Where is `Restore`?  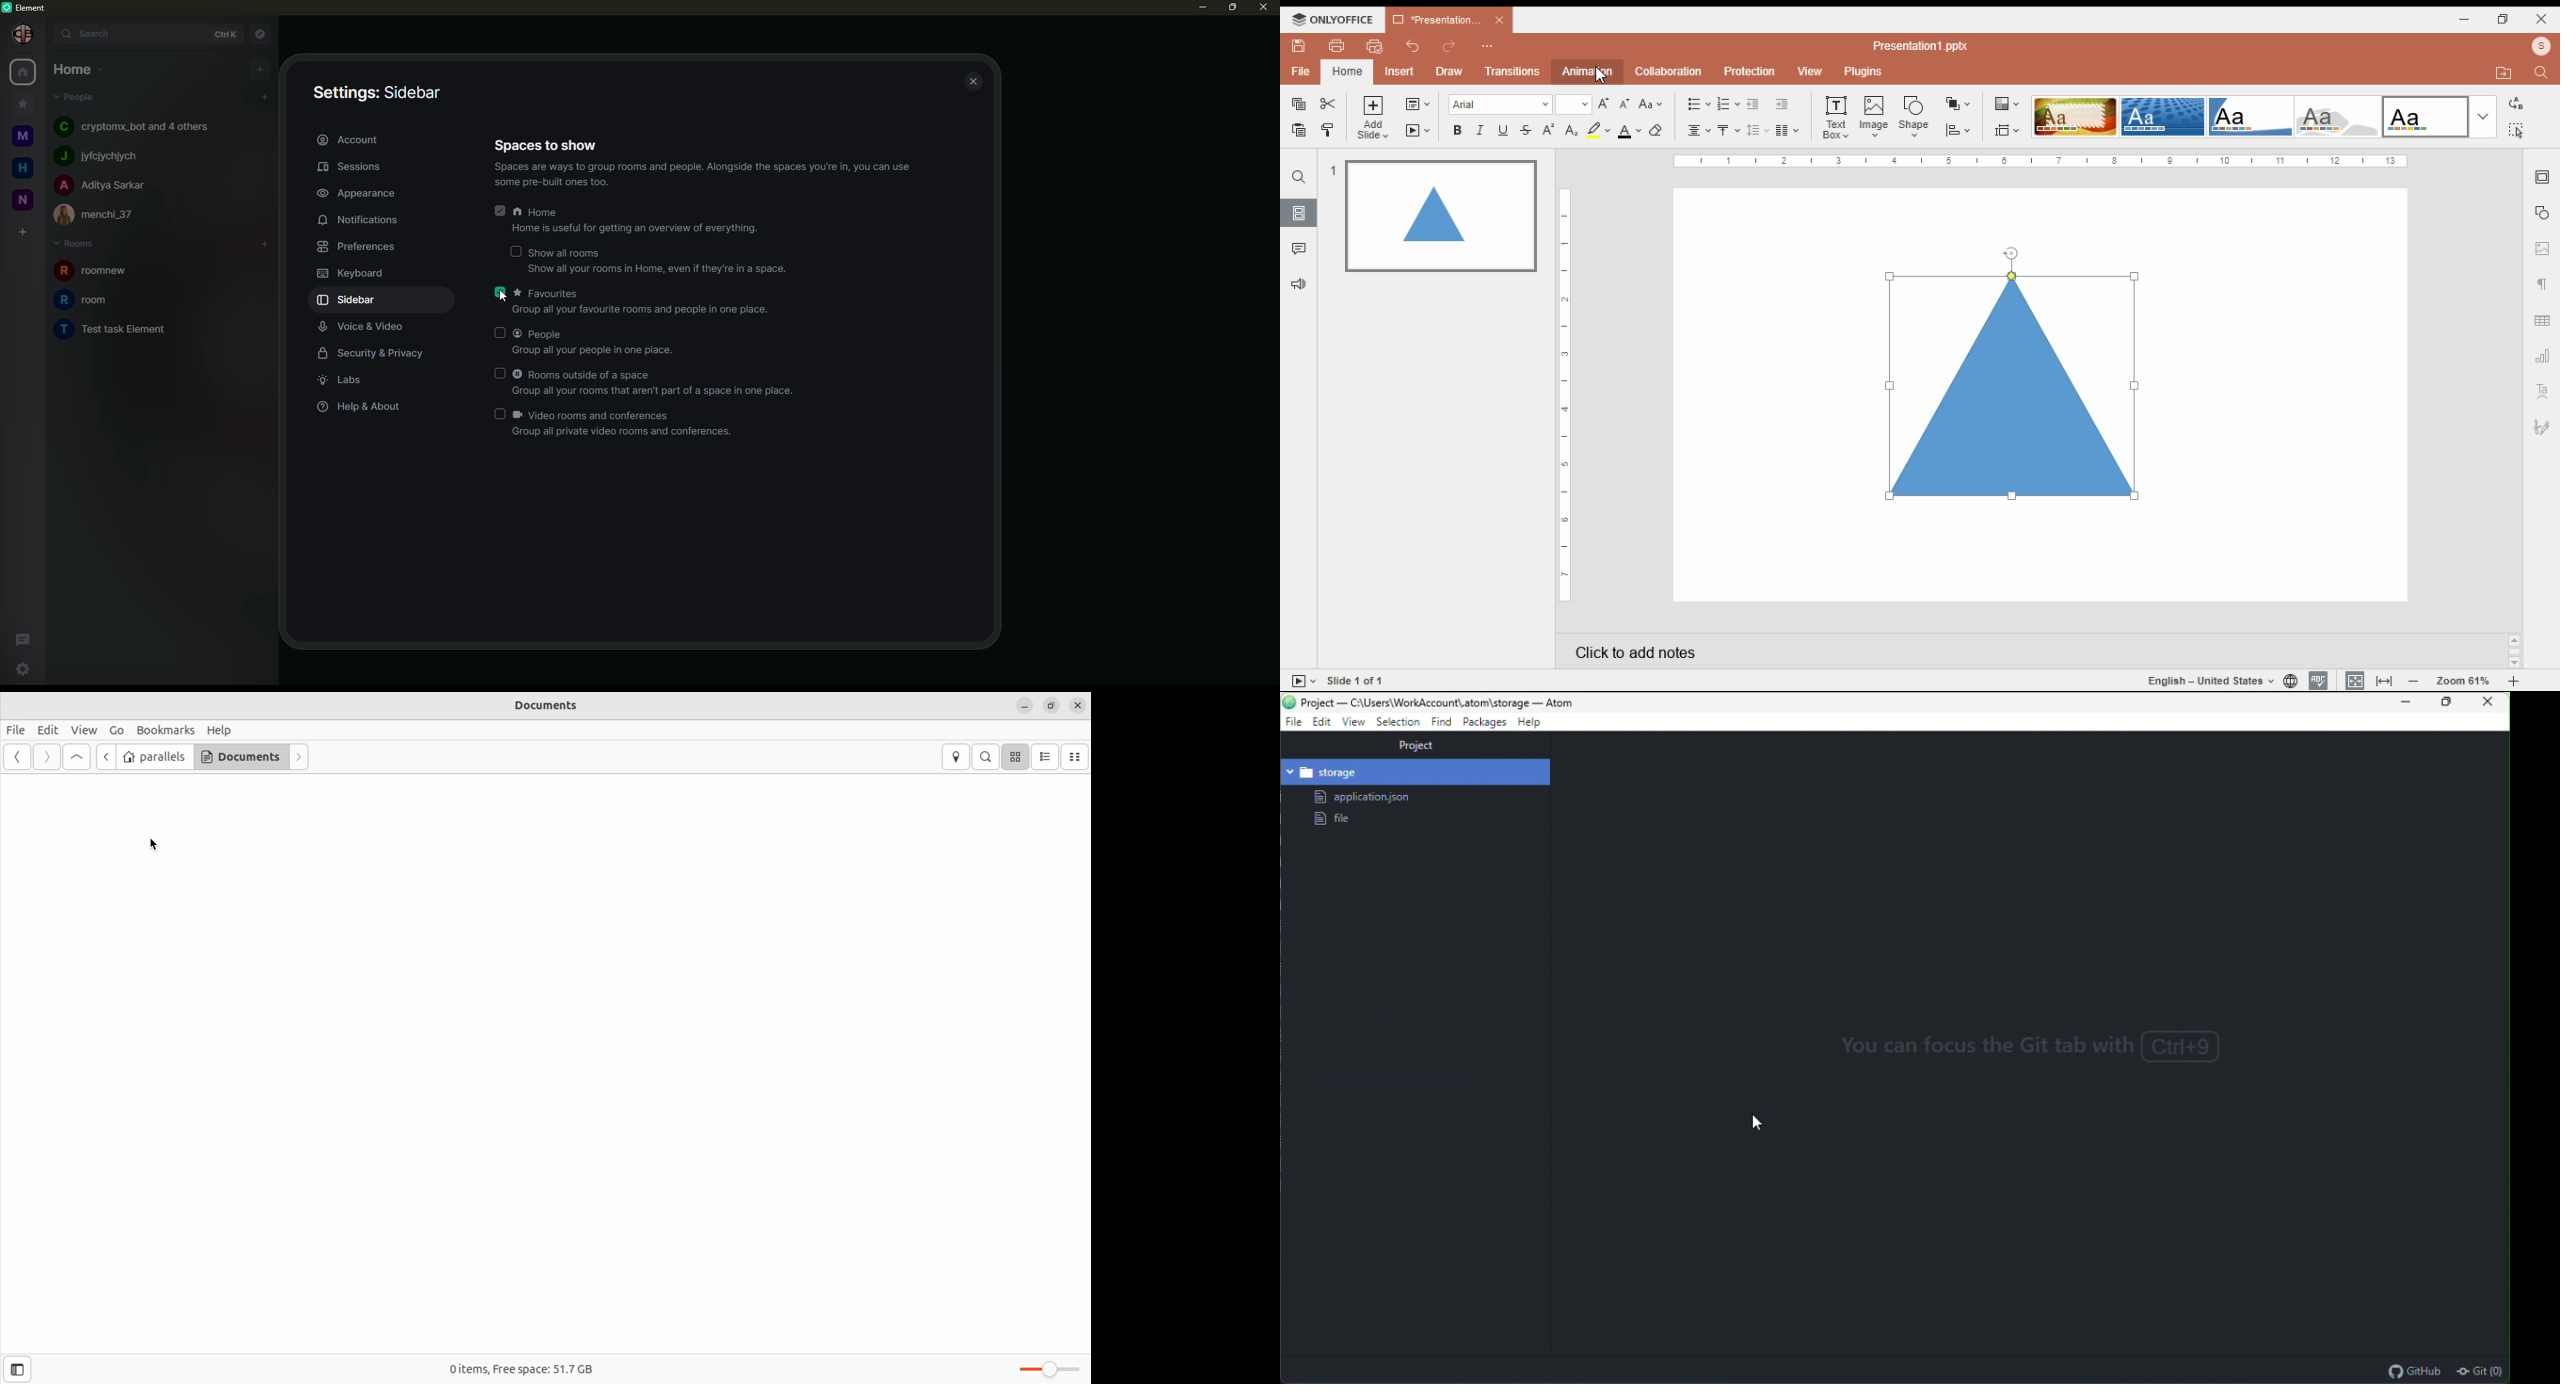
Restore is located at coordinates (2450, 702).